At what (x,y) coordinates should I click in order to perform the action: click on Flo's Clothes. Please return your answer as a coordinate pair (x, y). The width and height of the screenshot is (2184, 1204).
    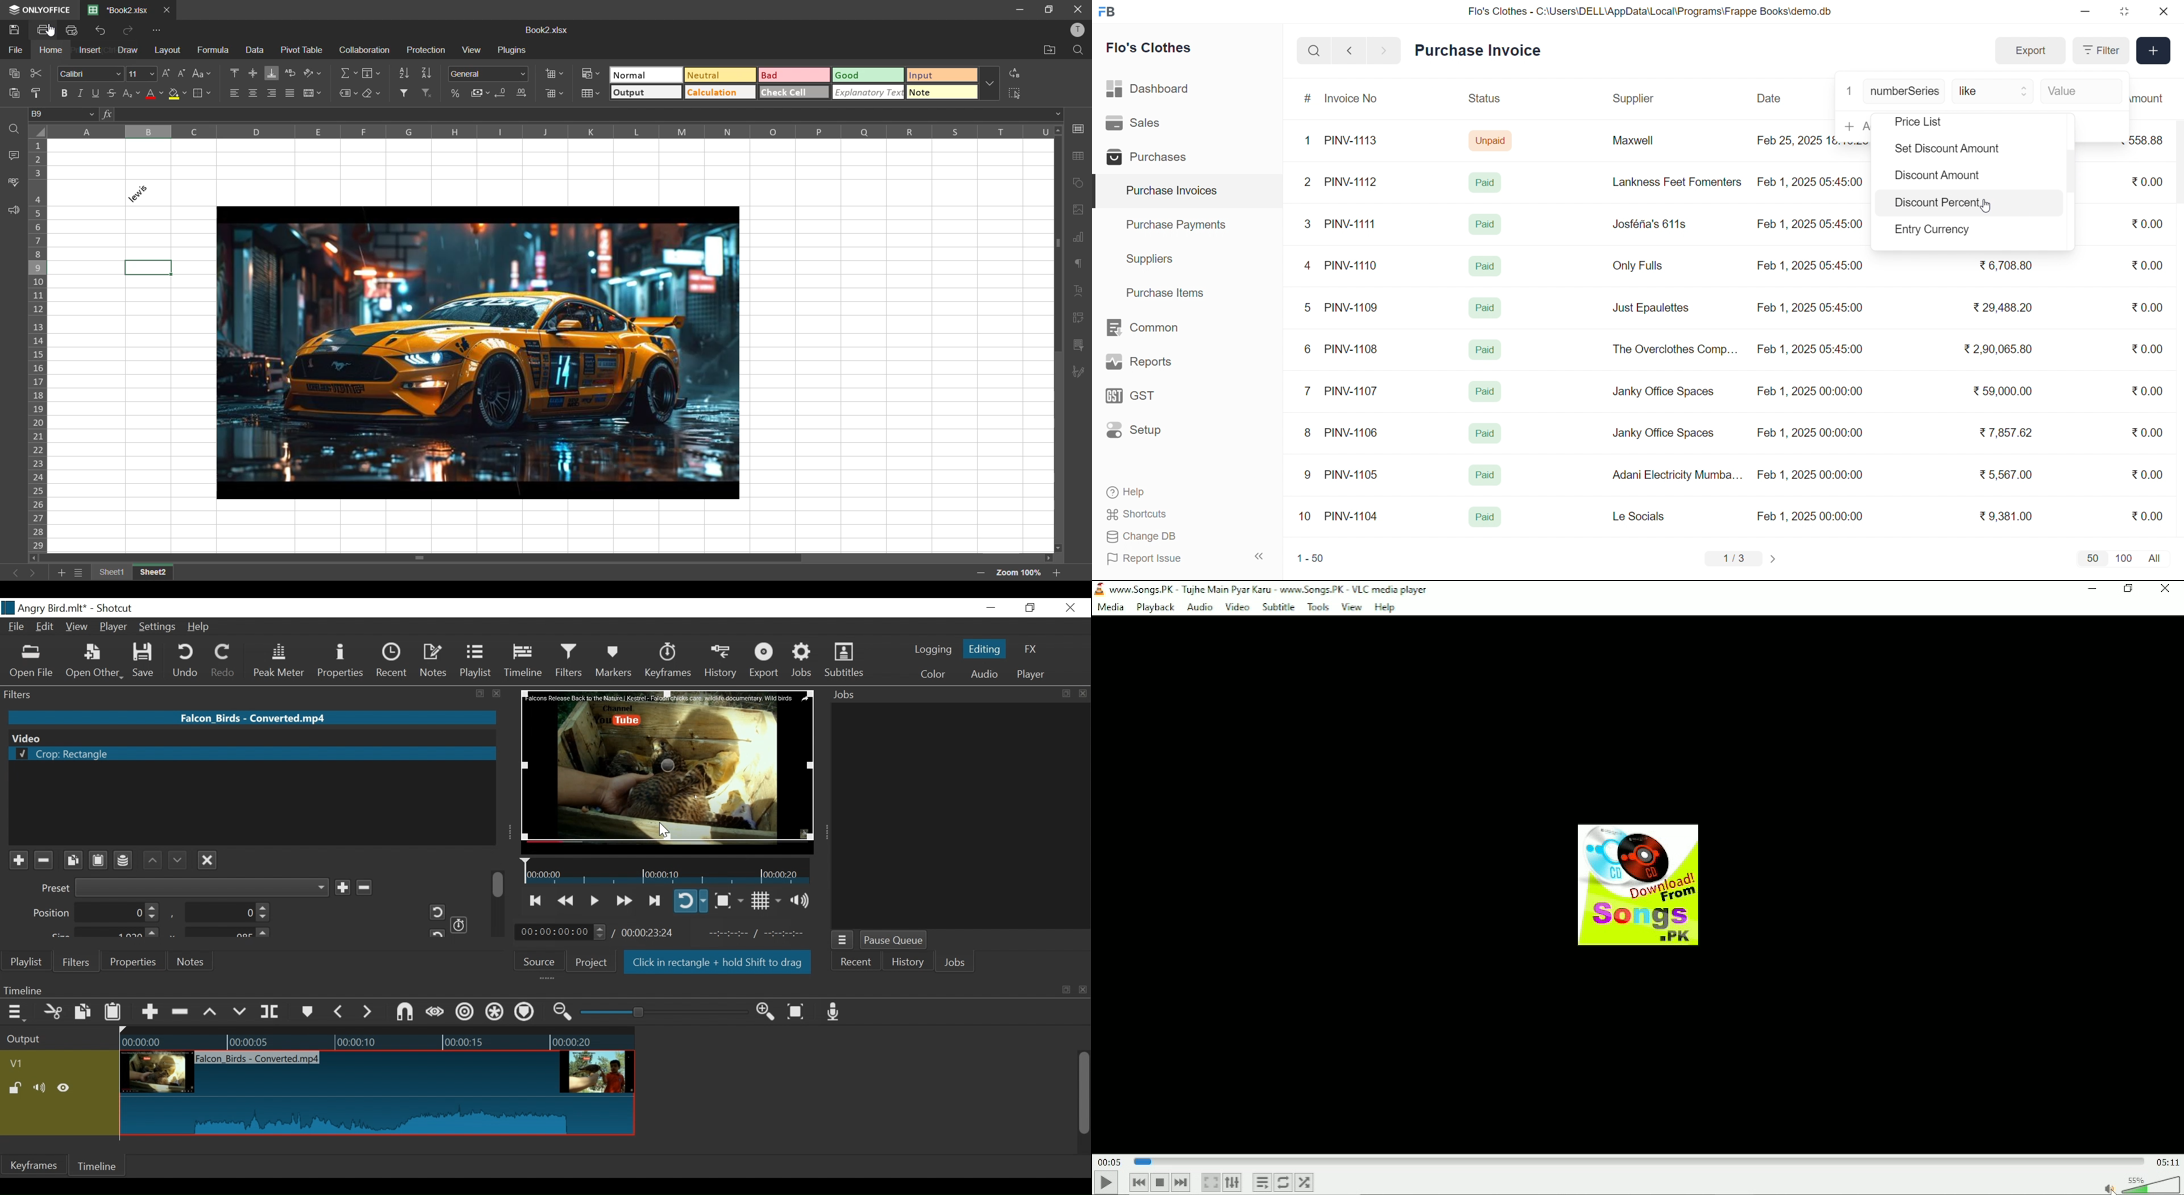
    Looking at the image, I should click on (1157, 49).